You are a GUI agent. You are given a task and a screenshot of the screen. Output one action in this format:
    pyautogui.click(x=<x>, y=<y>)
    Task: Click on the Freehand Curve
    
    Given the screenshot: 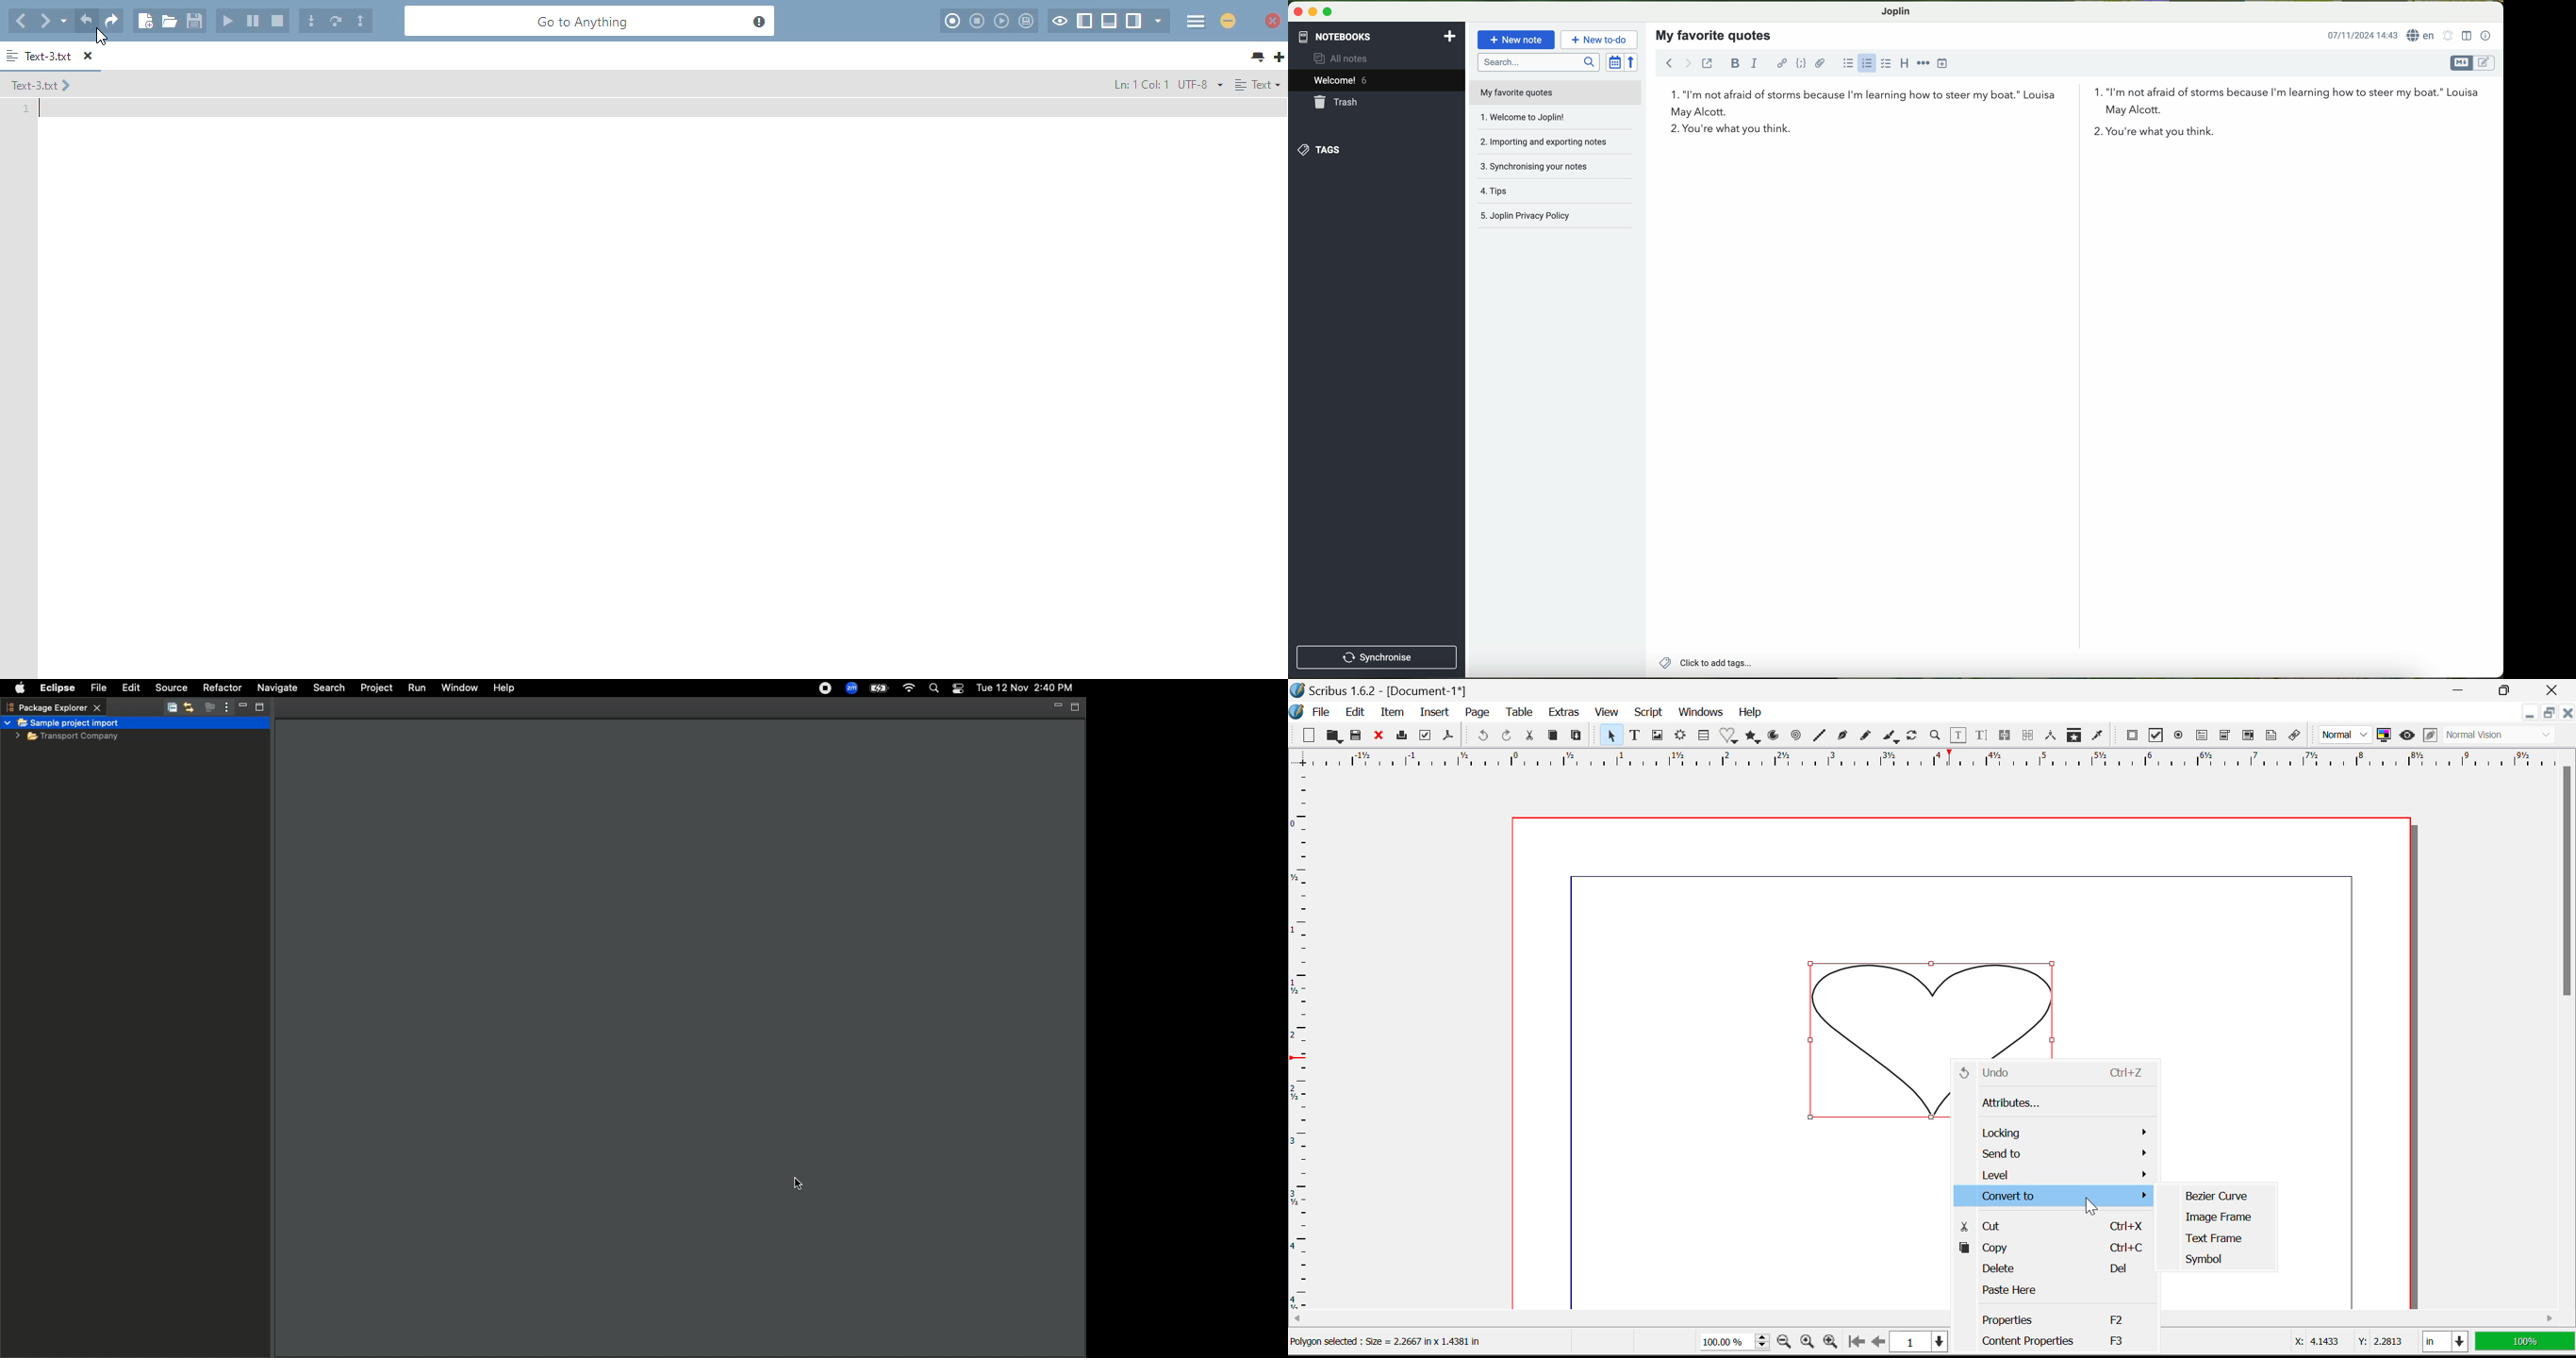 What is the action you would take?
    pyautogui.click(x=1867, y=735)
    